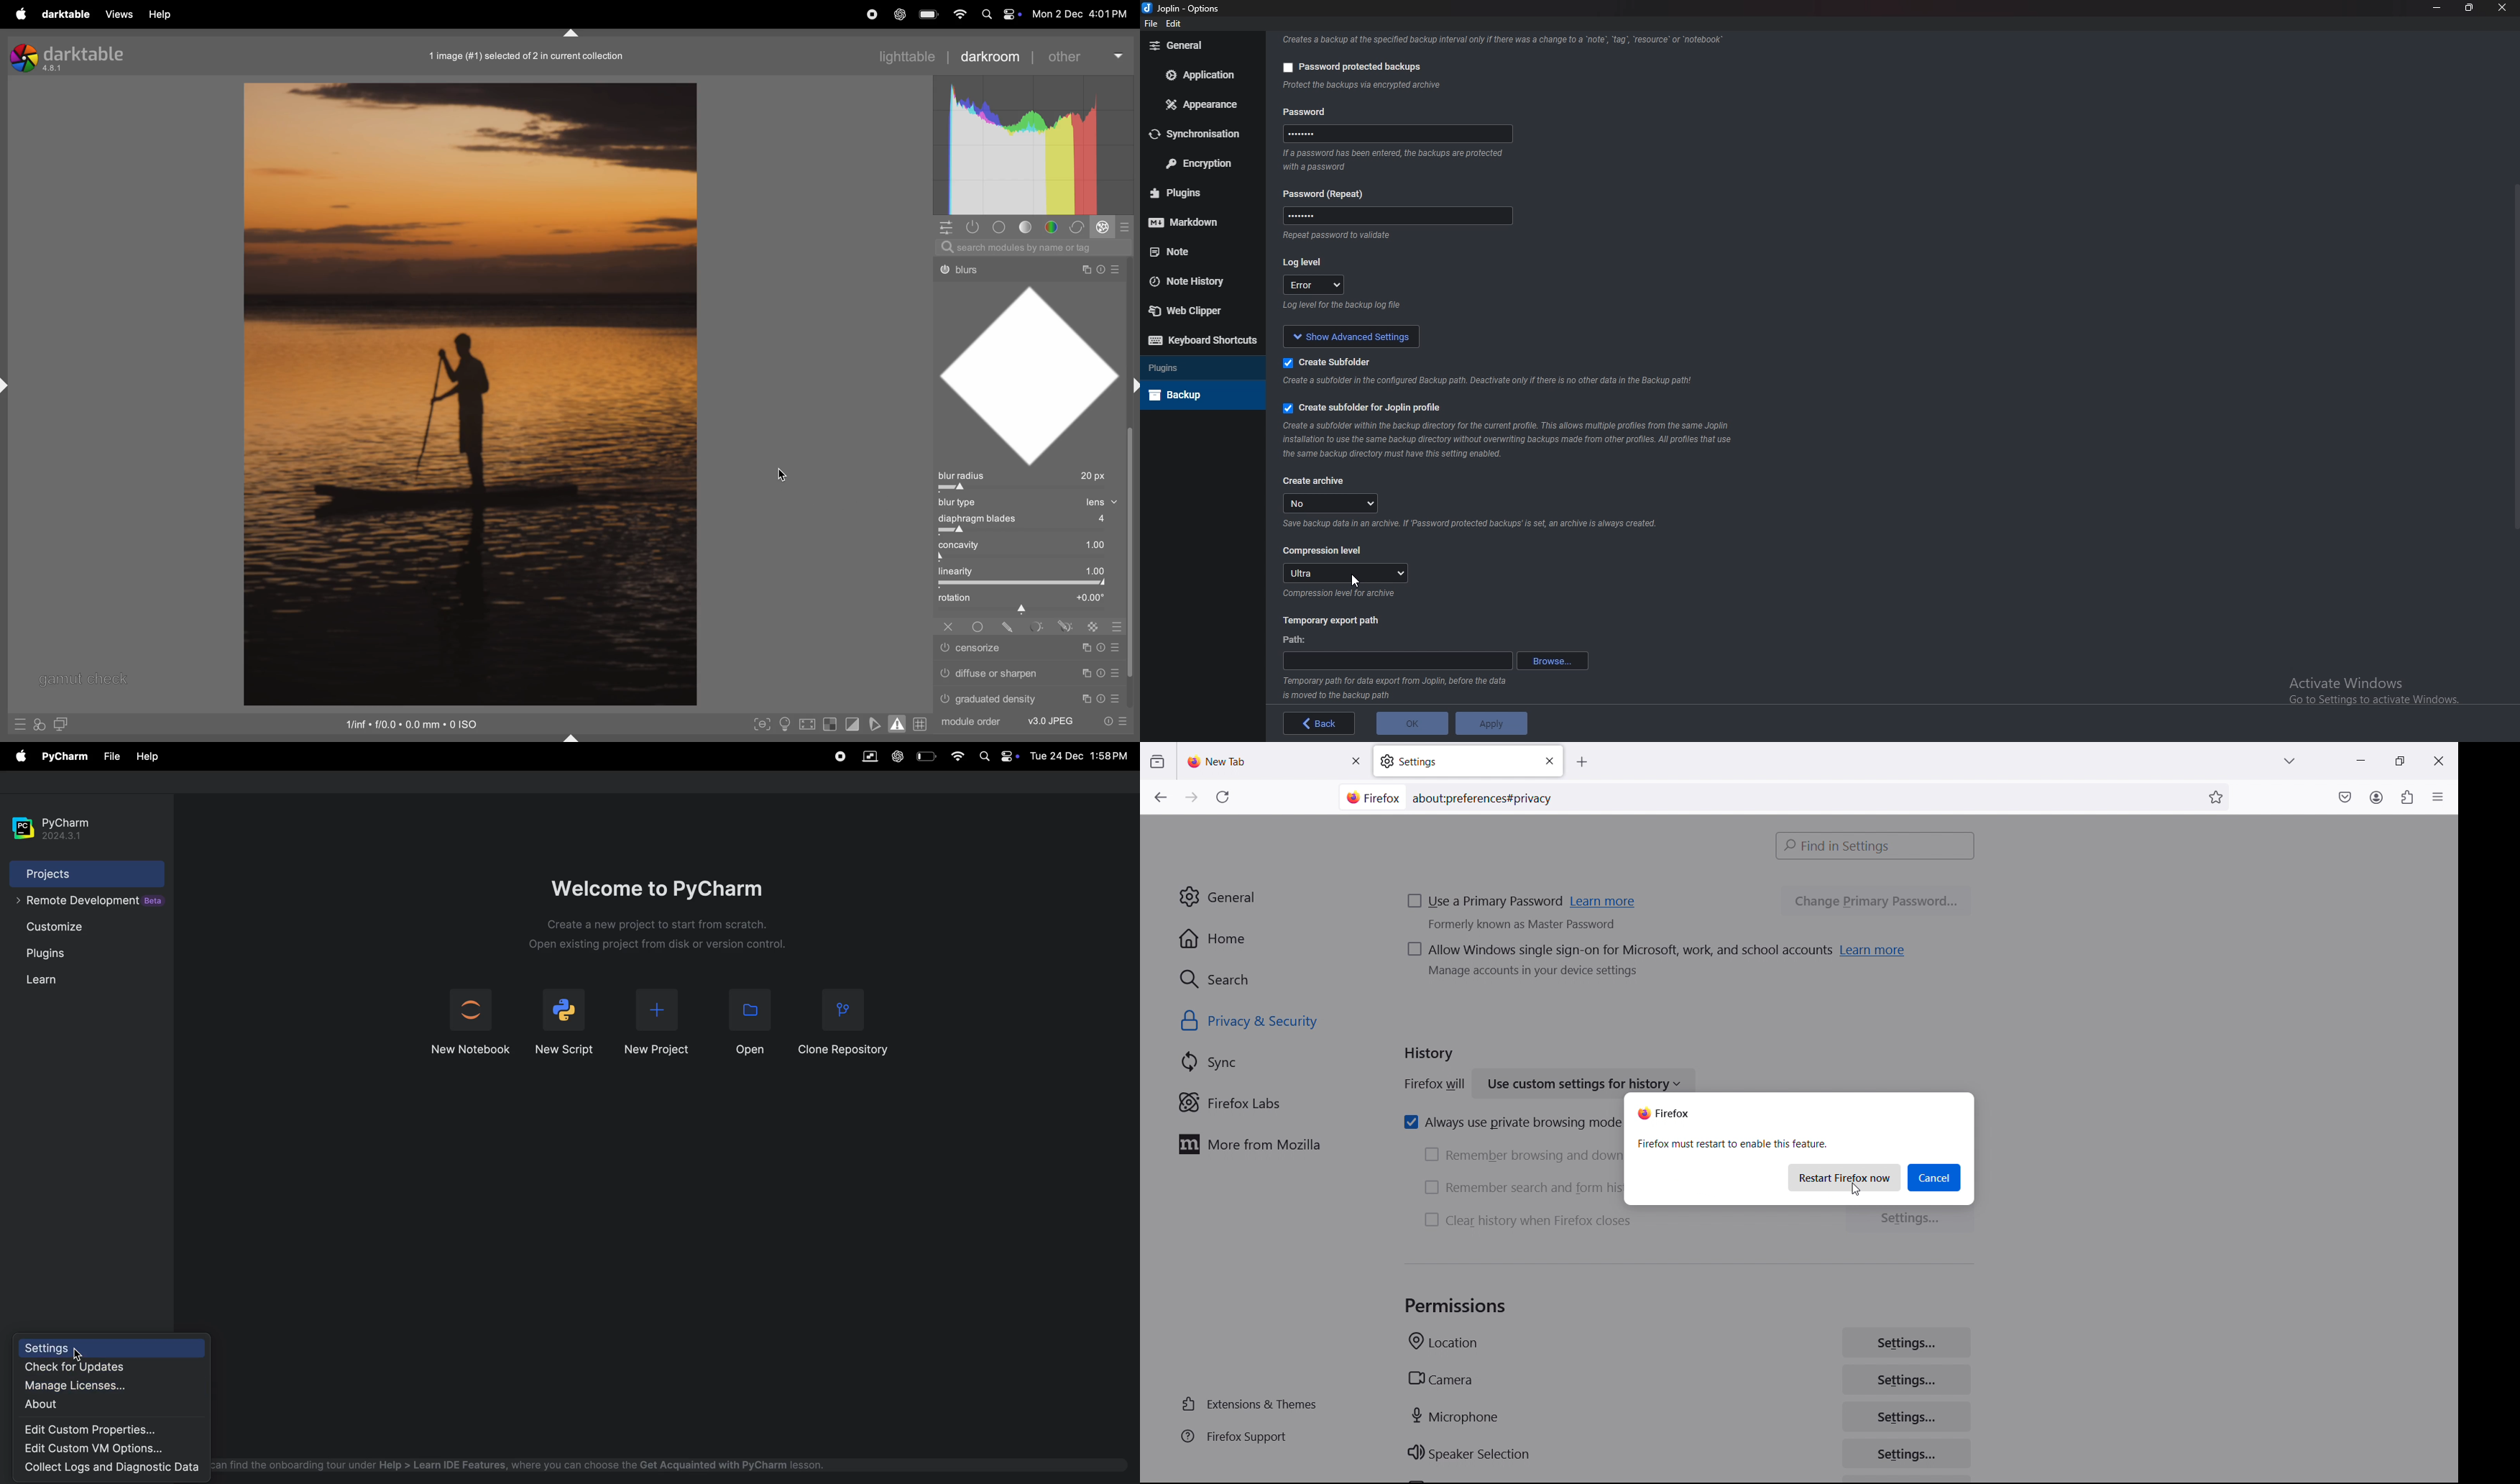  What do you see at coordinates (1315, 723) in the screenshot?
I see `back` at bounding box center [1315, 723].